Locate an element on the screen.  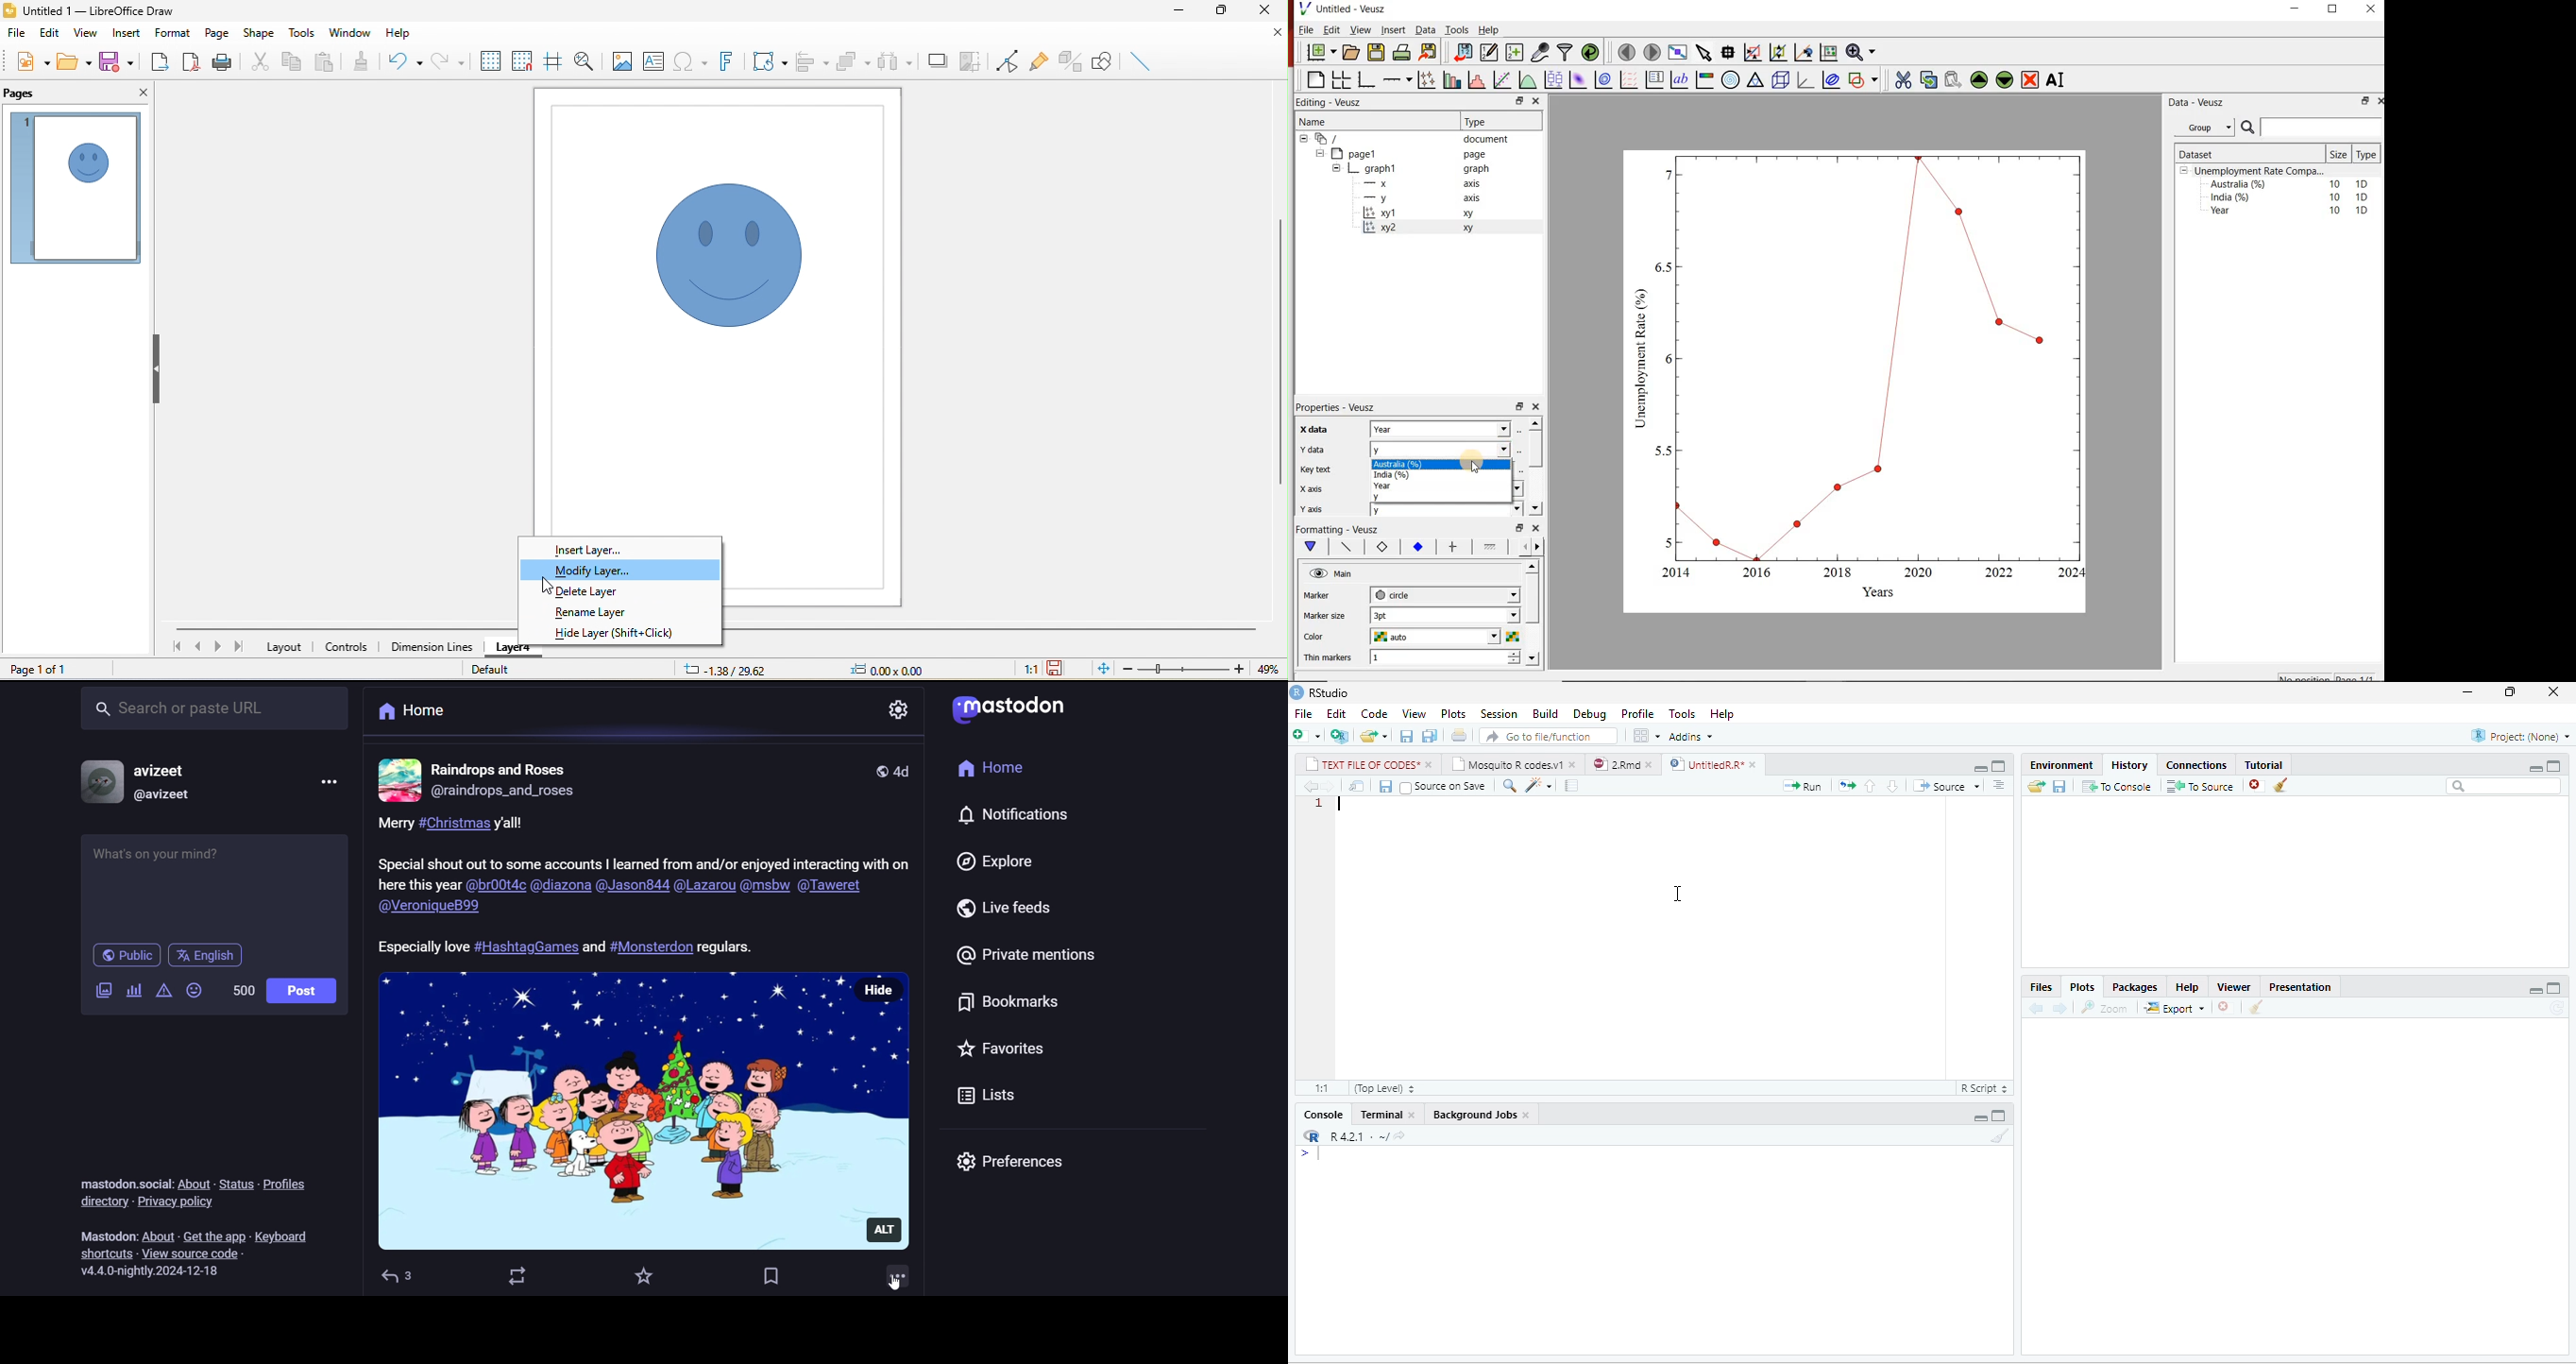
open document is located at coordinates (1352, 52).